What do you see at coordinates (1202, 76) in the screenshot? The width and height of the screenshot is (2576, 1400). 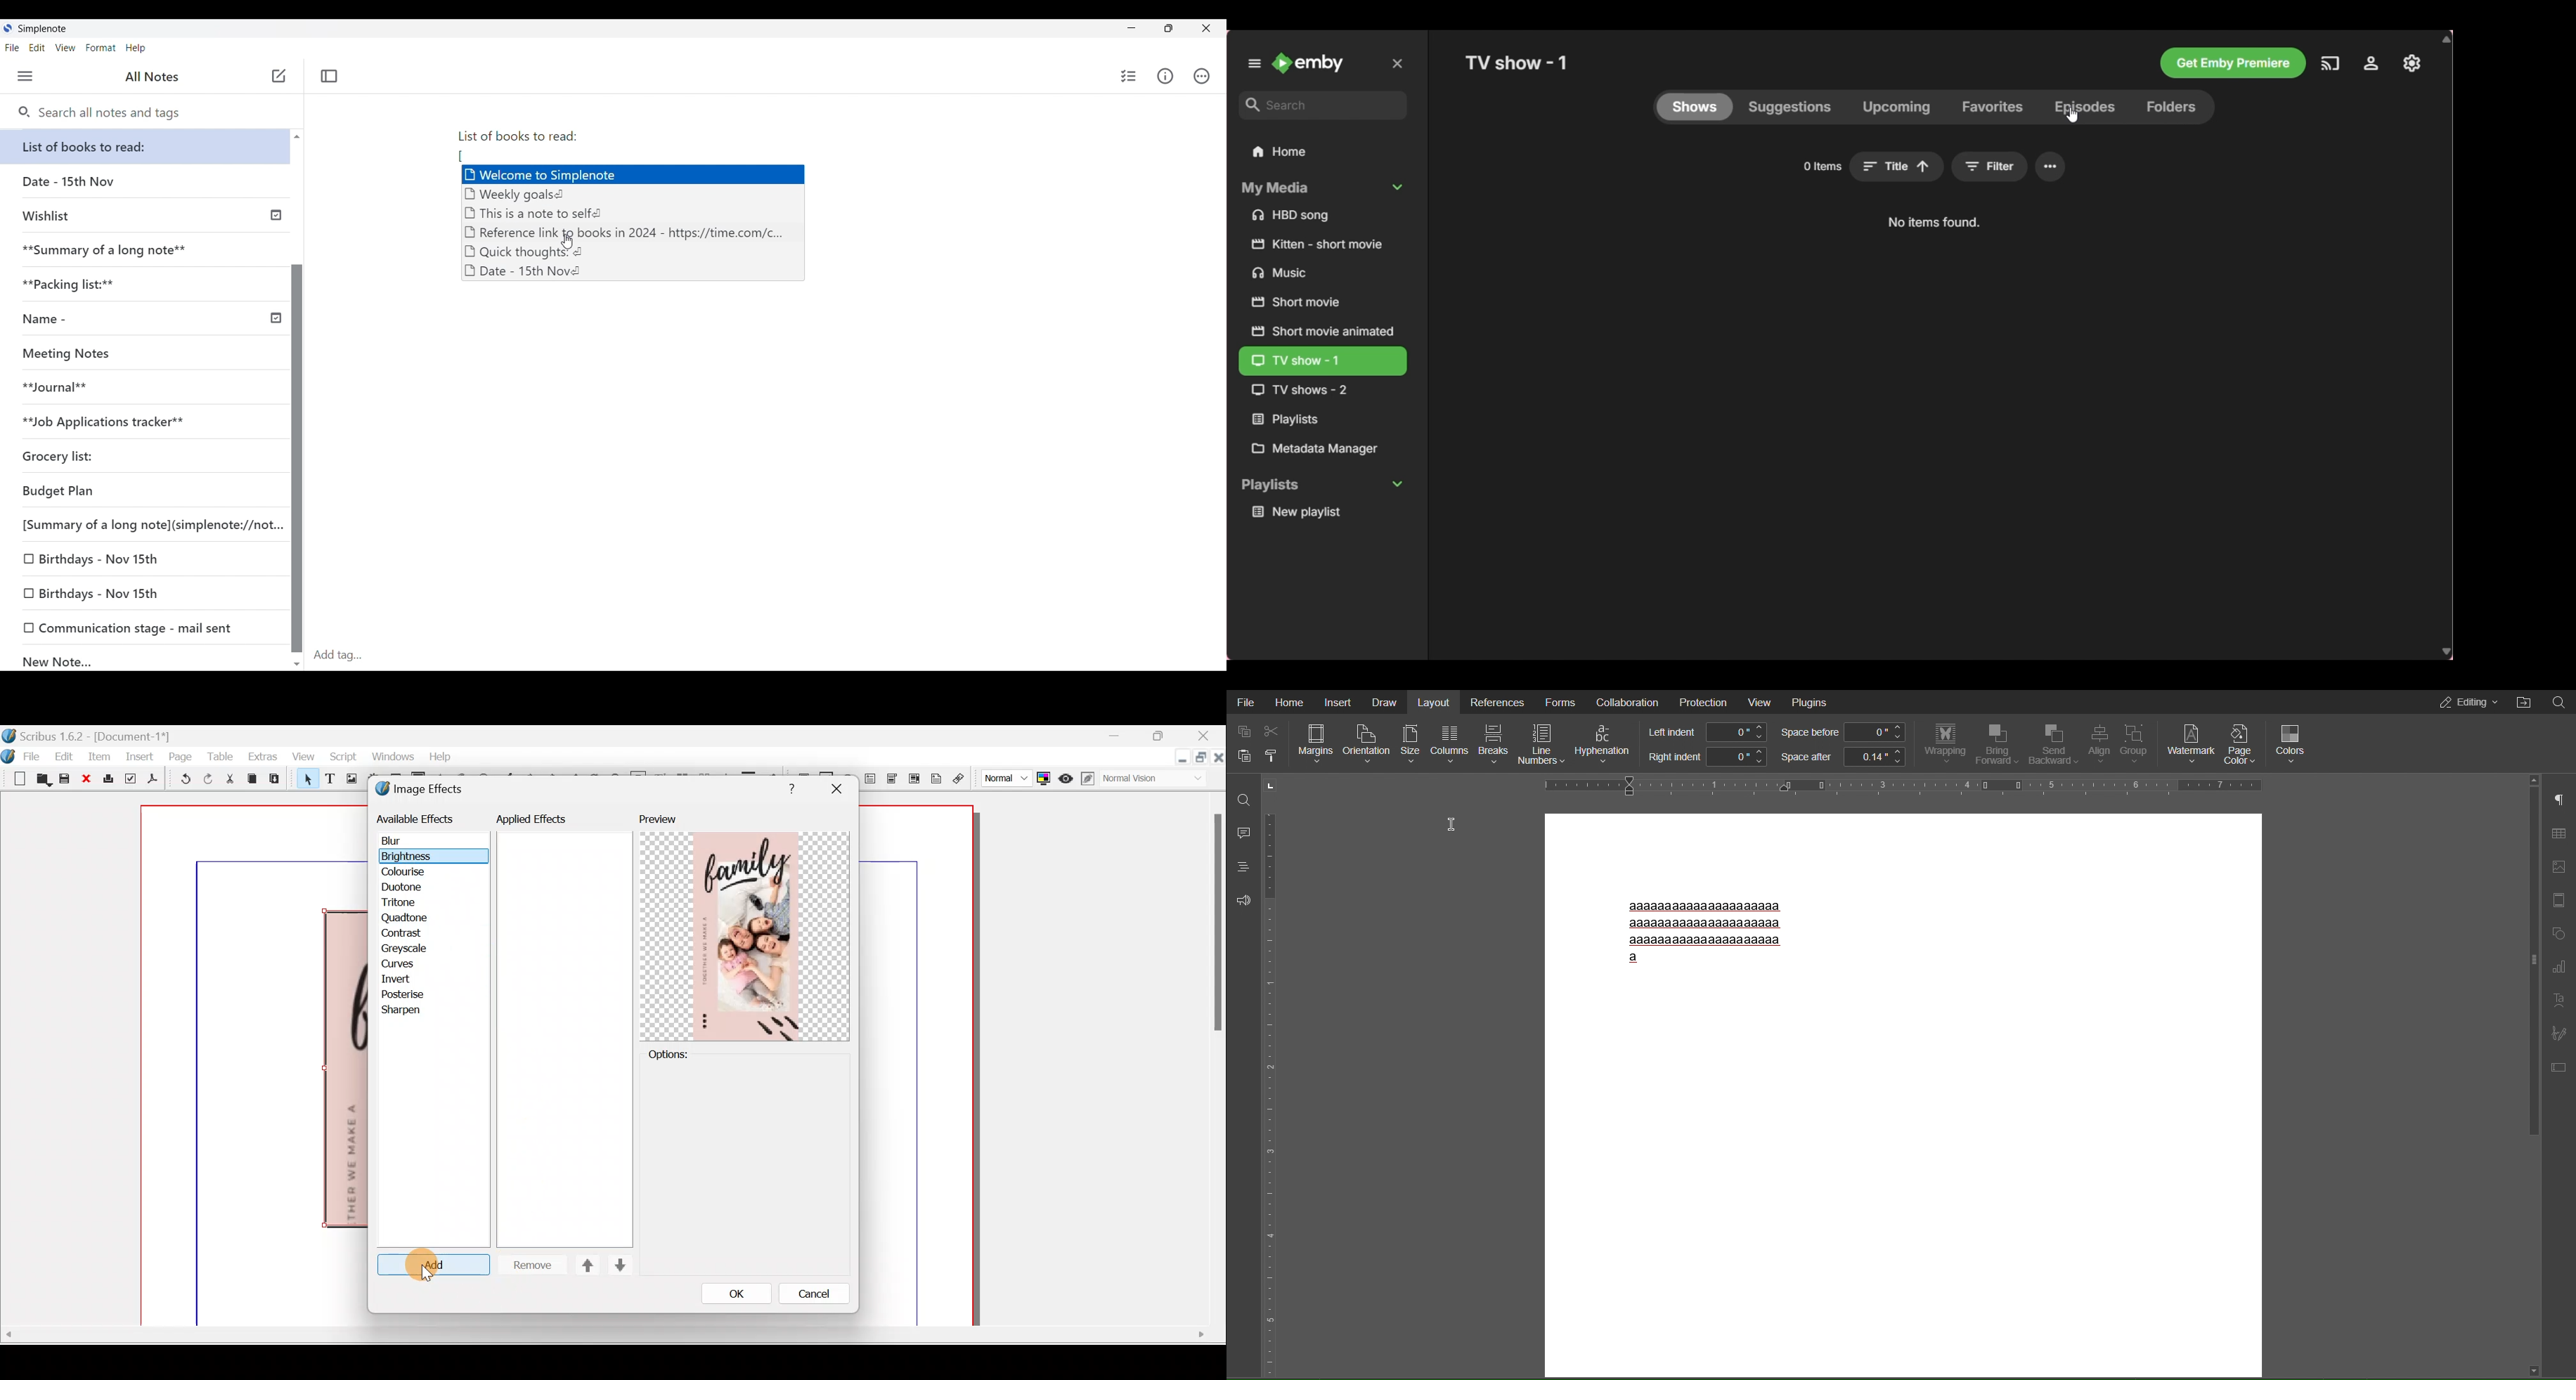 I see `Actions` at bounding box center [1202, 76].